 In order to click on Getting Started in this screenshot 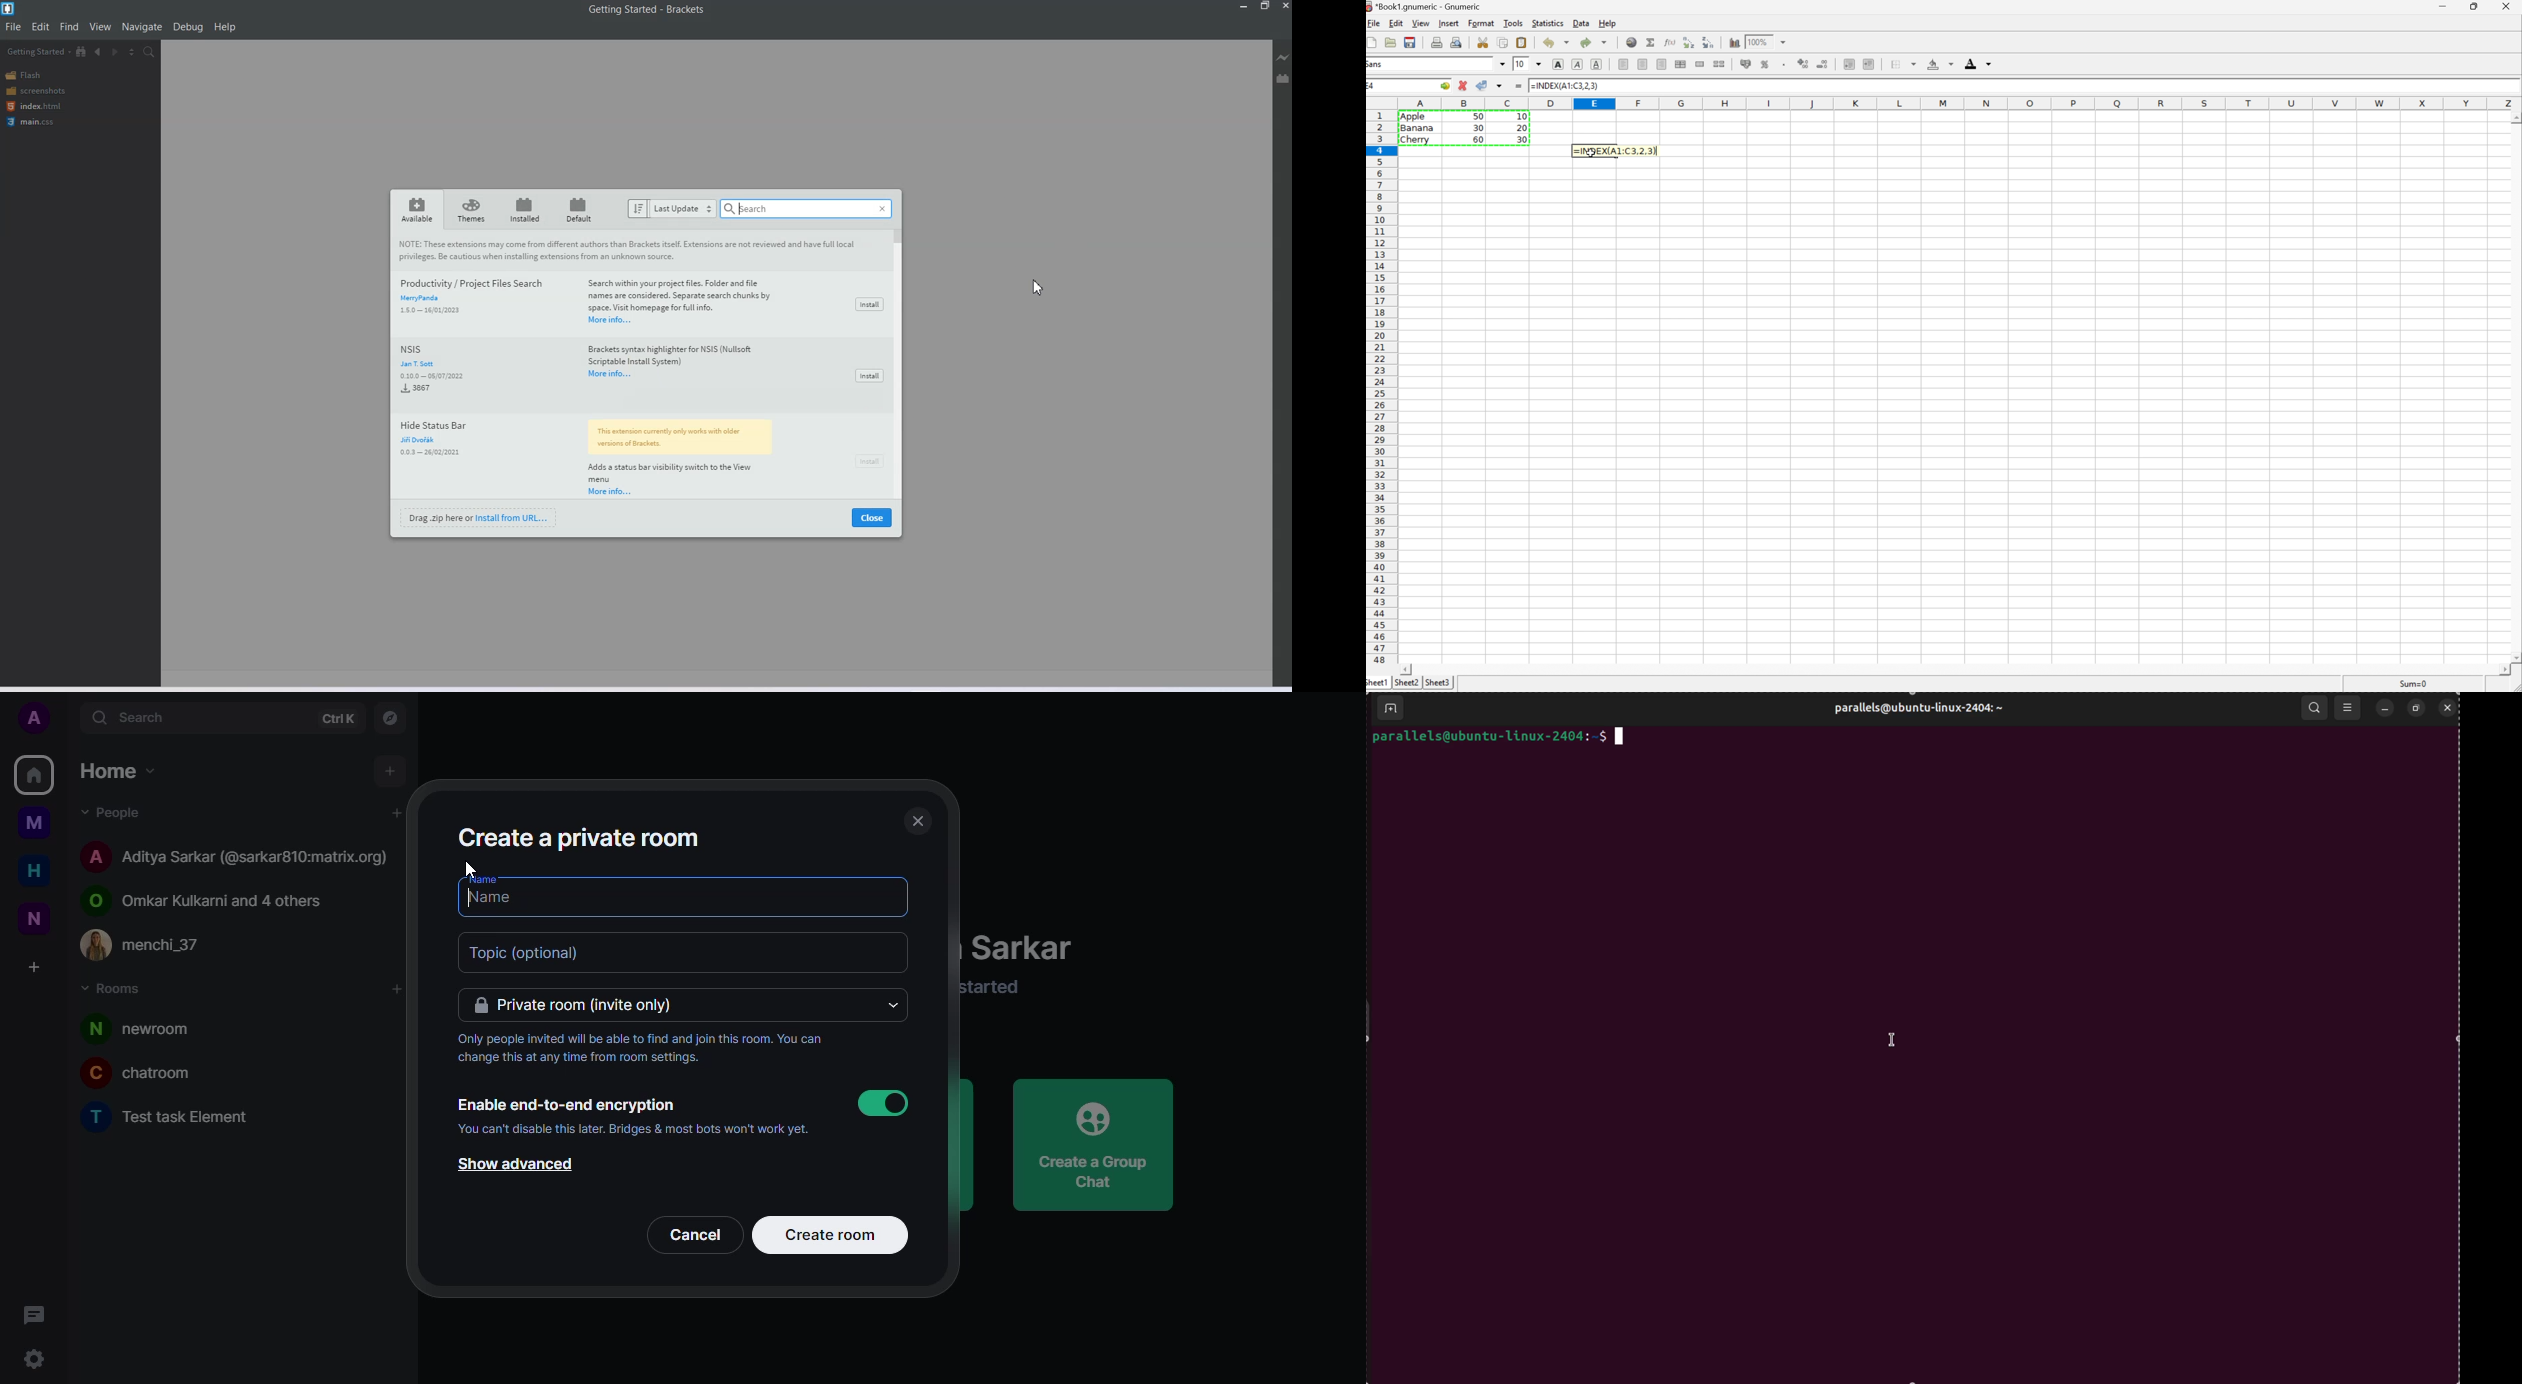, I will do `click(38, 51)`.